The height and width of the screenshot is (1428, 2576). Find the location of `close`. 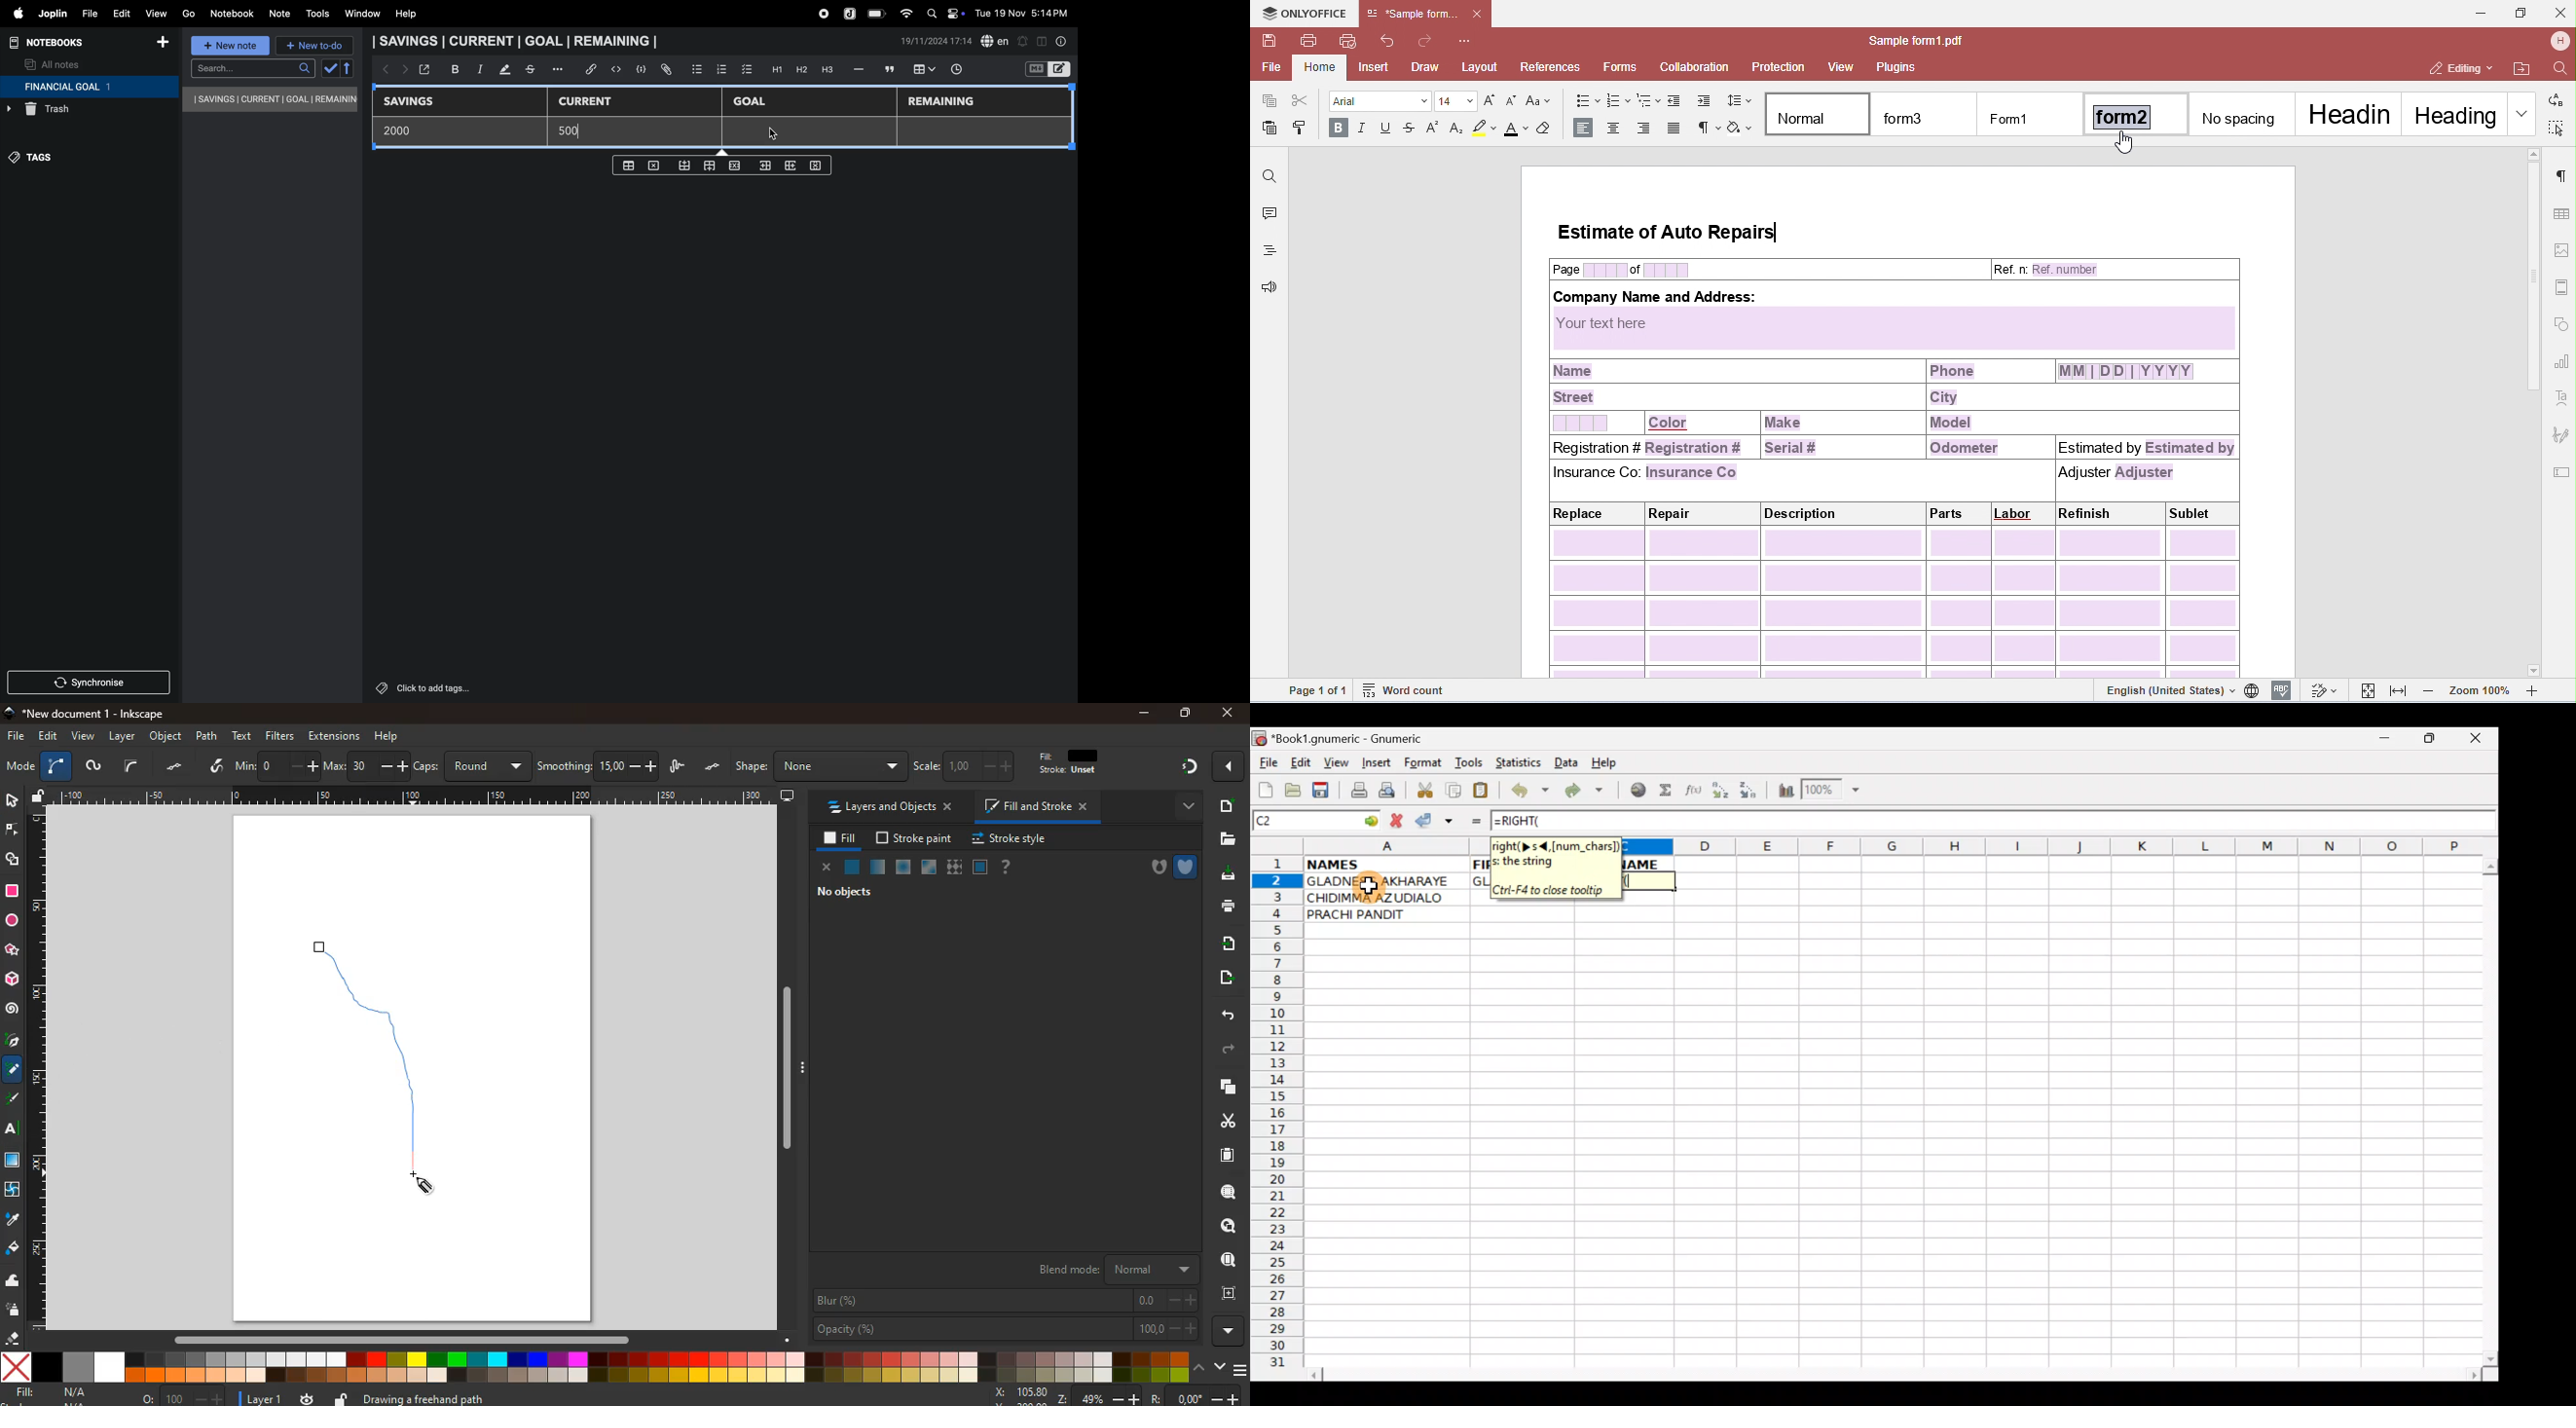

close is located at coordinates (1231, 767).